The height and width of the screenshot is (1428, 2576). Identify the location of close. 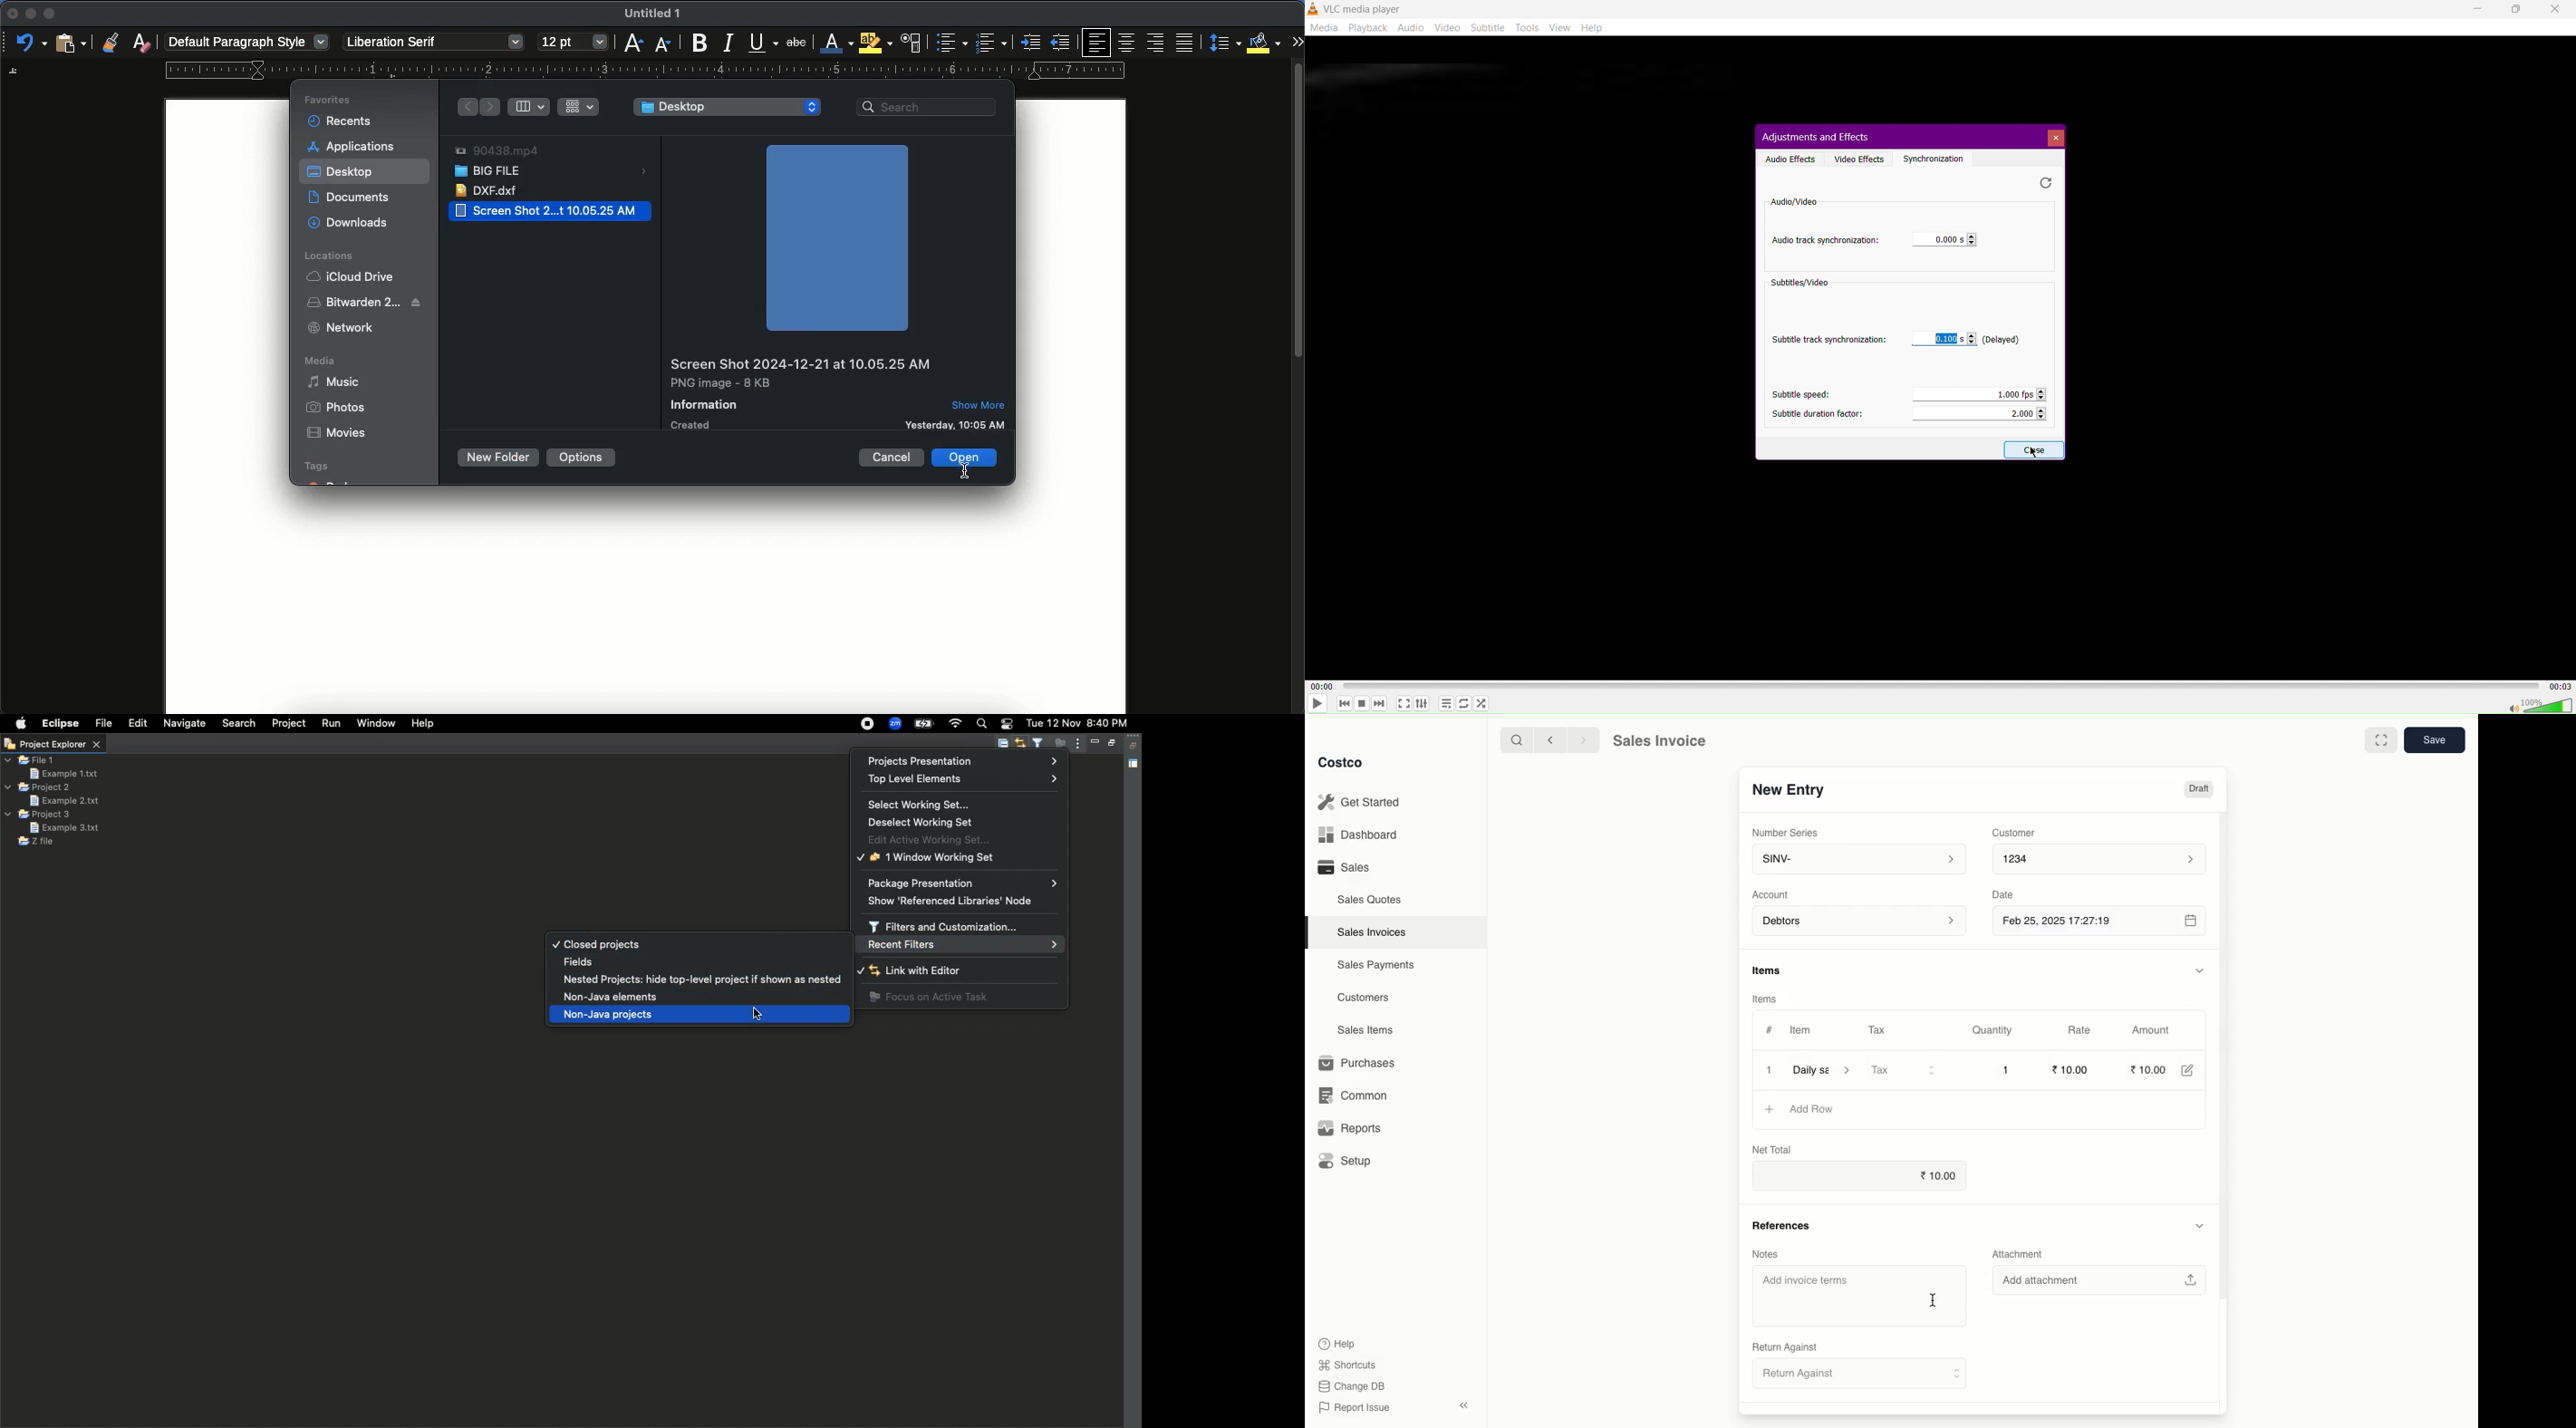
(11, 14).